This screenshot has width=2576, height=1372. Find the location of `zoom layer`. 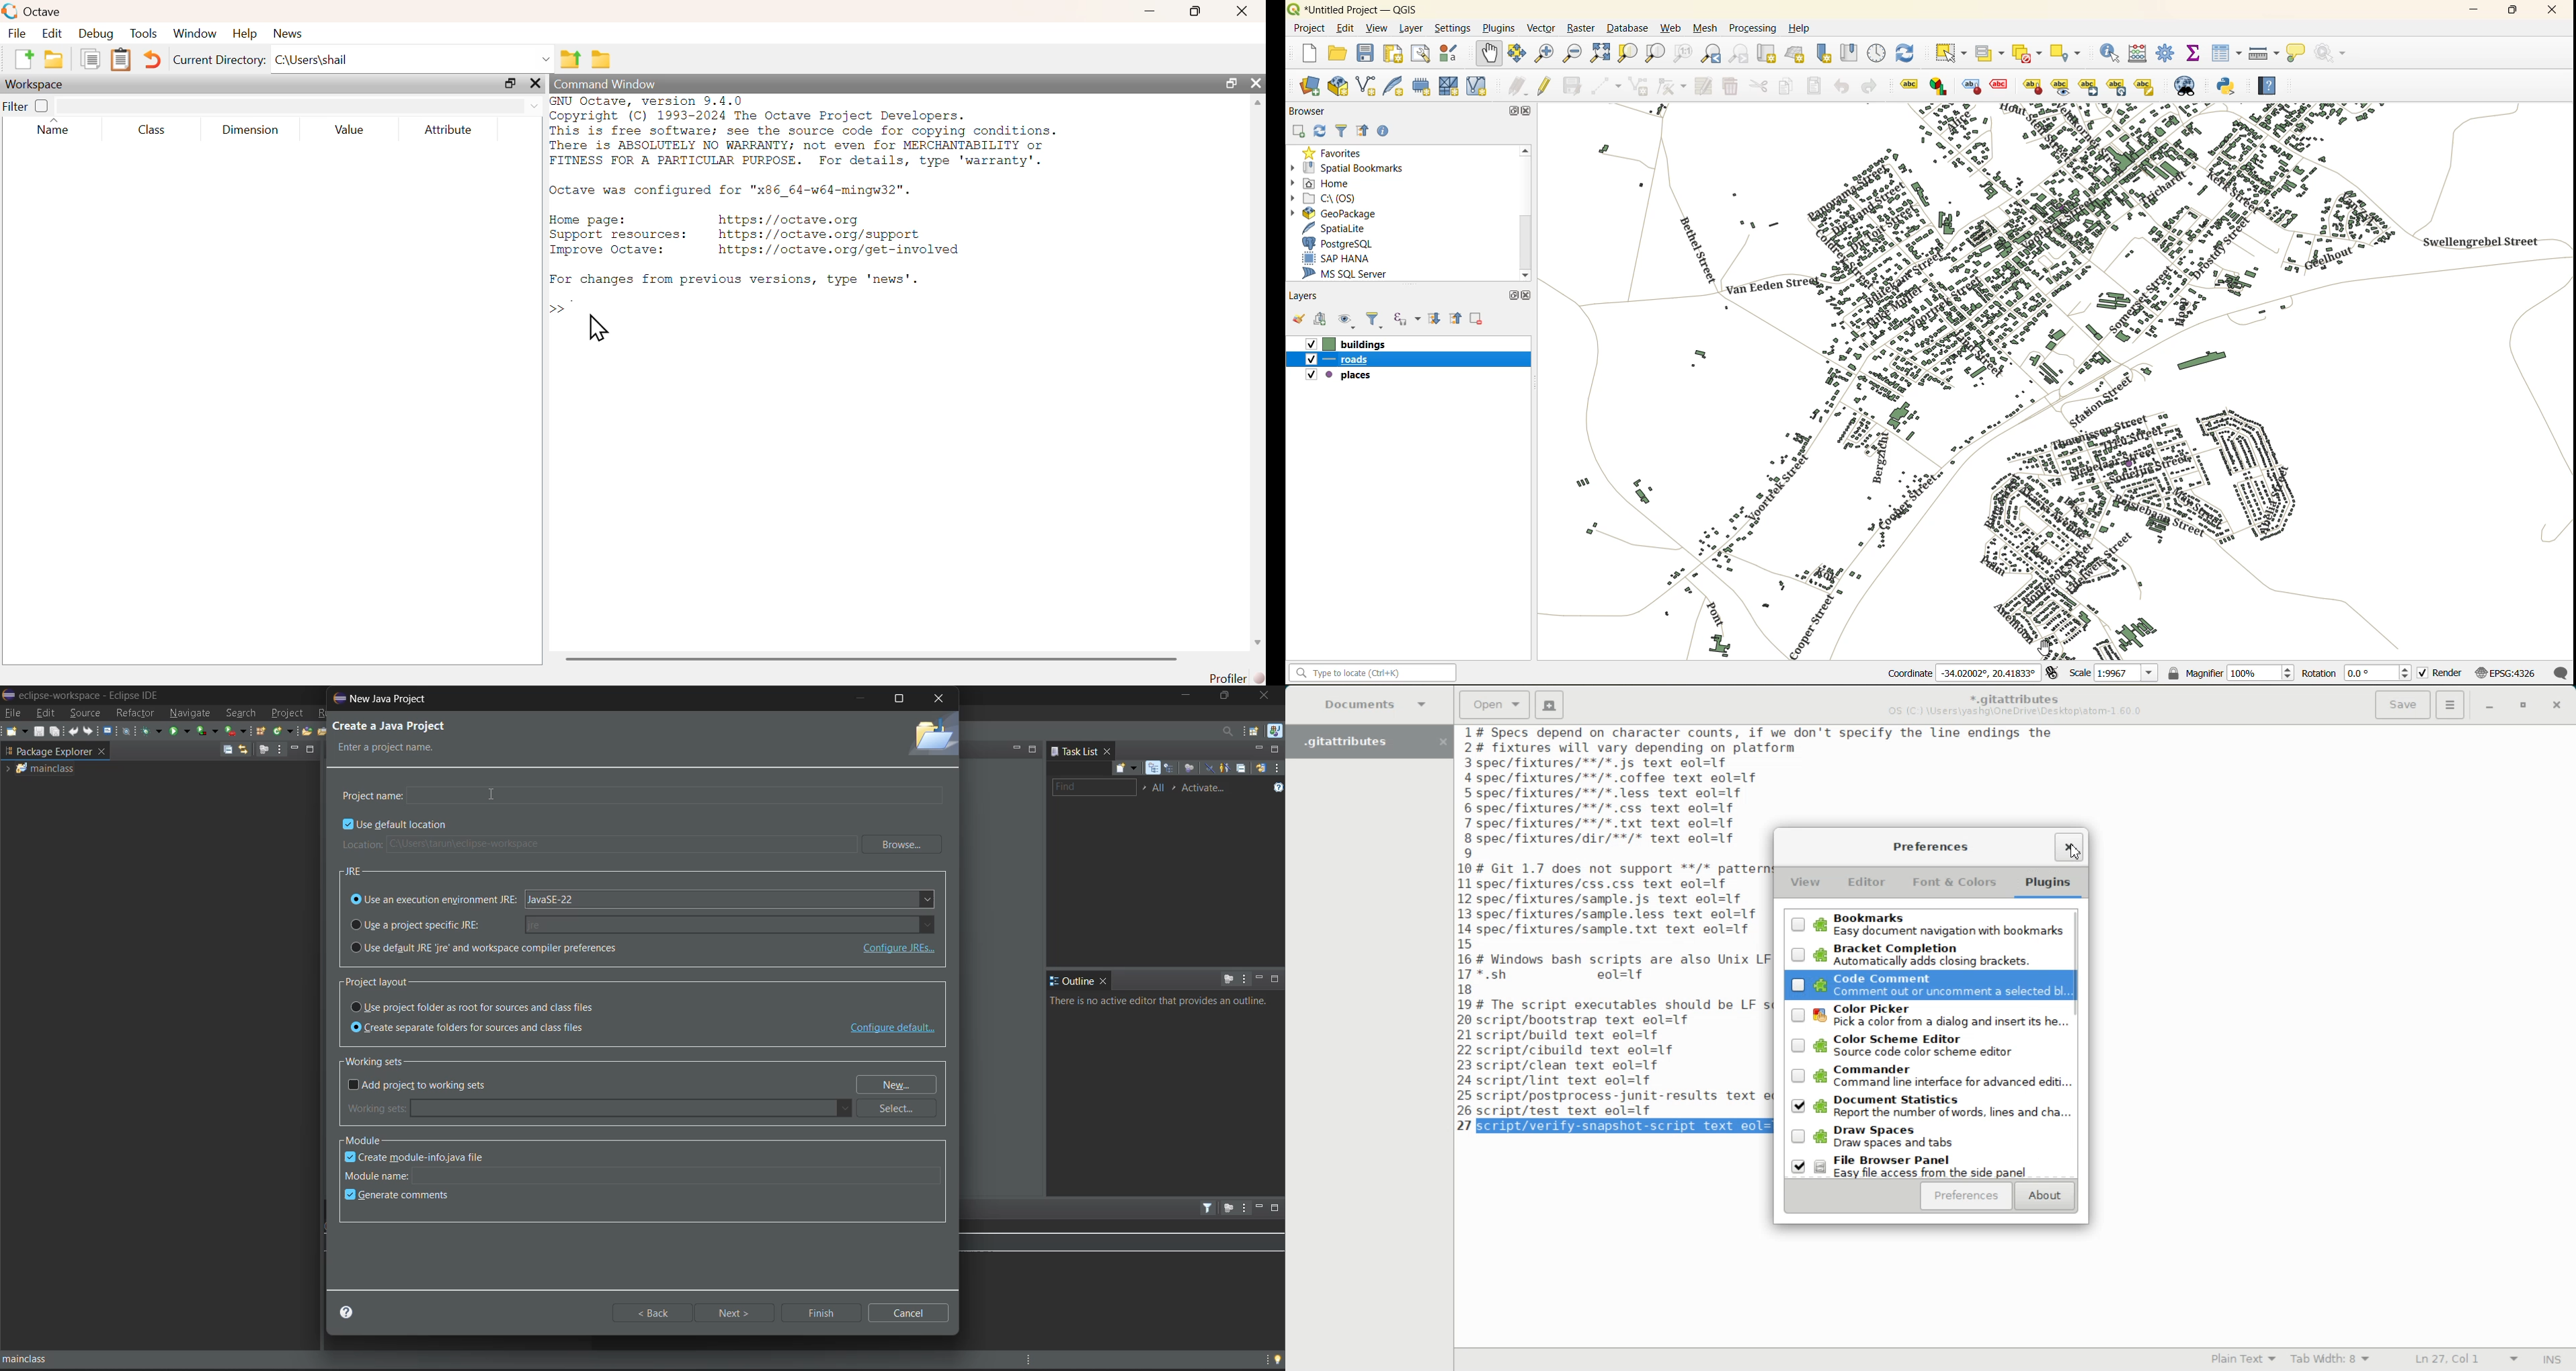

zoom layer is located at coordinates (1650, 56).